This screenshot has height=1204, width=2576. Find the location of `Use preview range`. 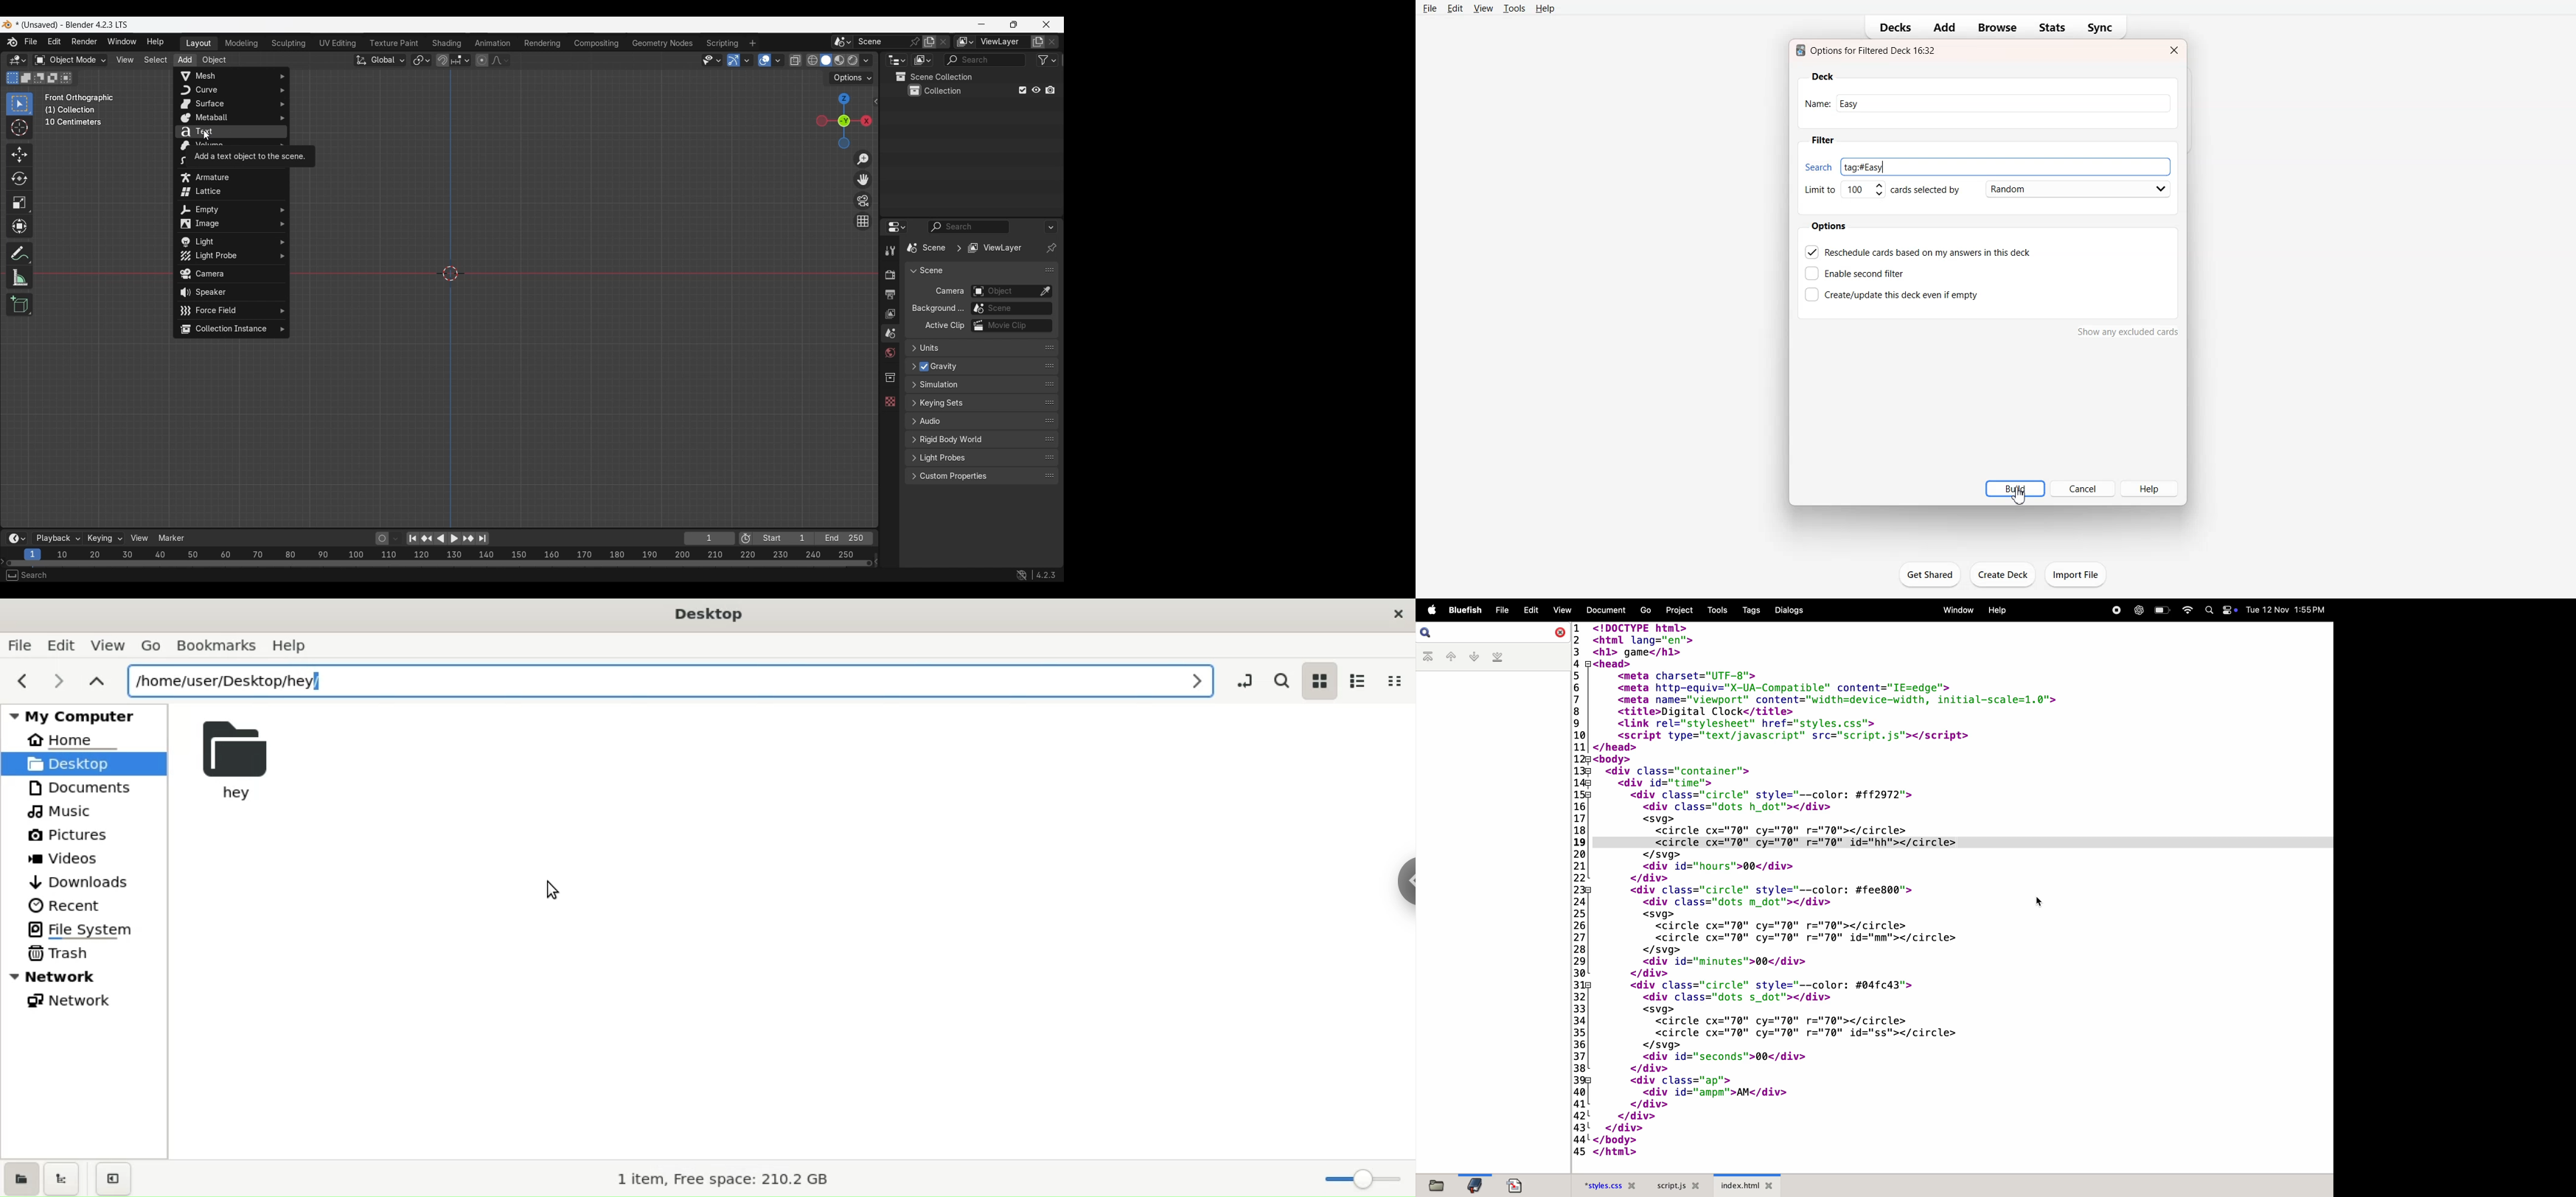

Use preview range is located at coordinates (746, 539).